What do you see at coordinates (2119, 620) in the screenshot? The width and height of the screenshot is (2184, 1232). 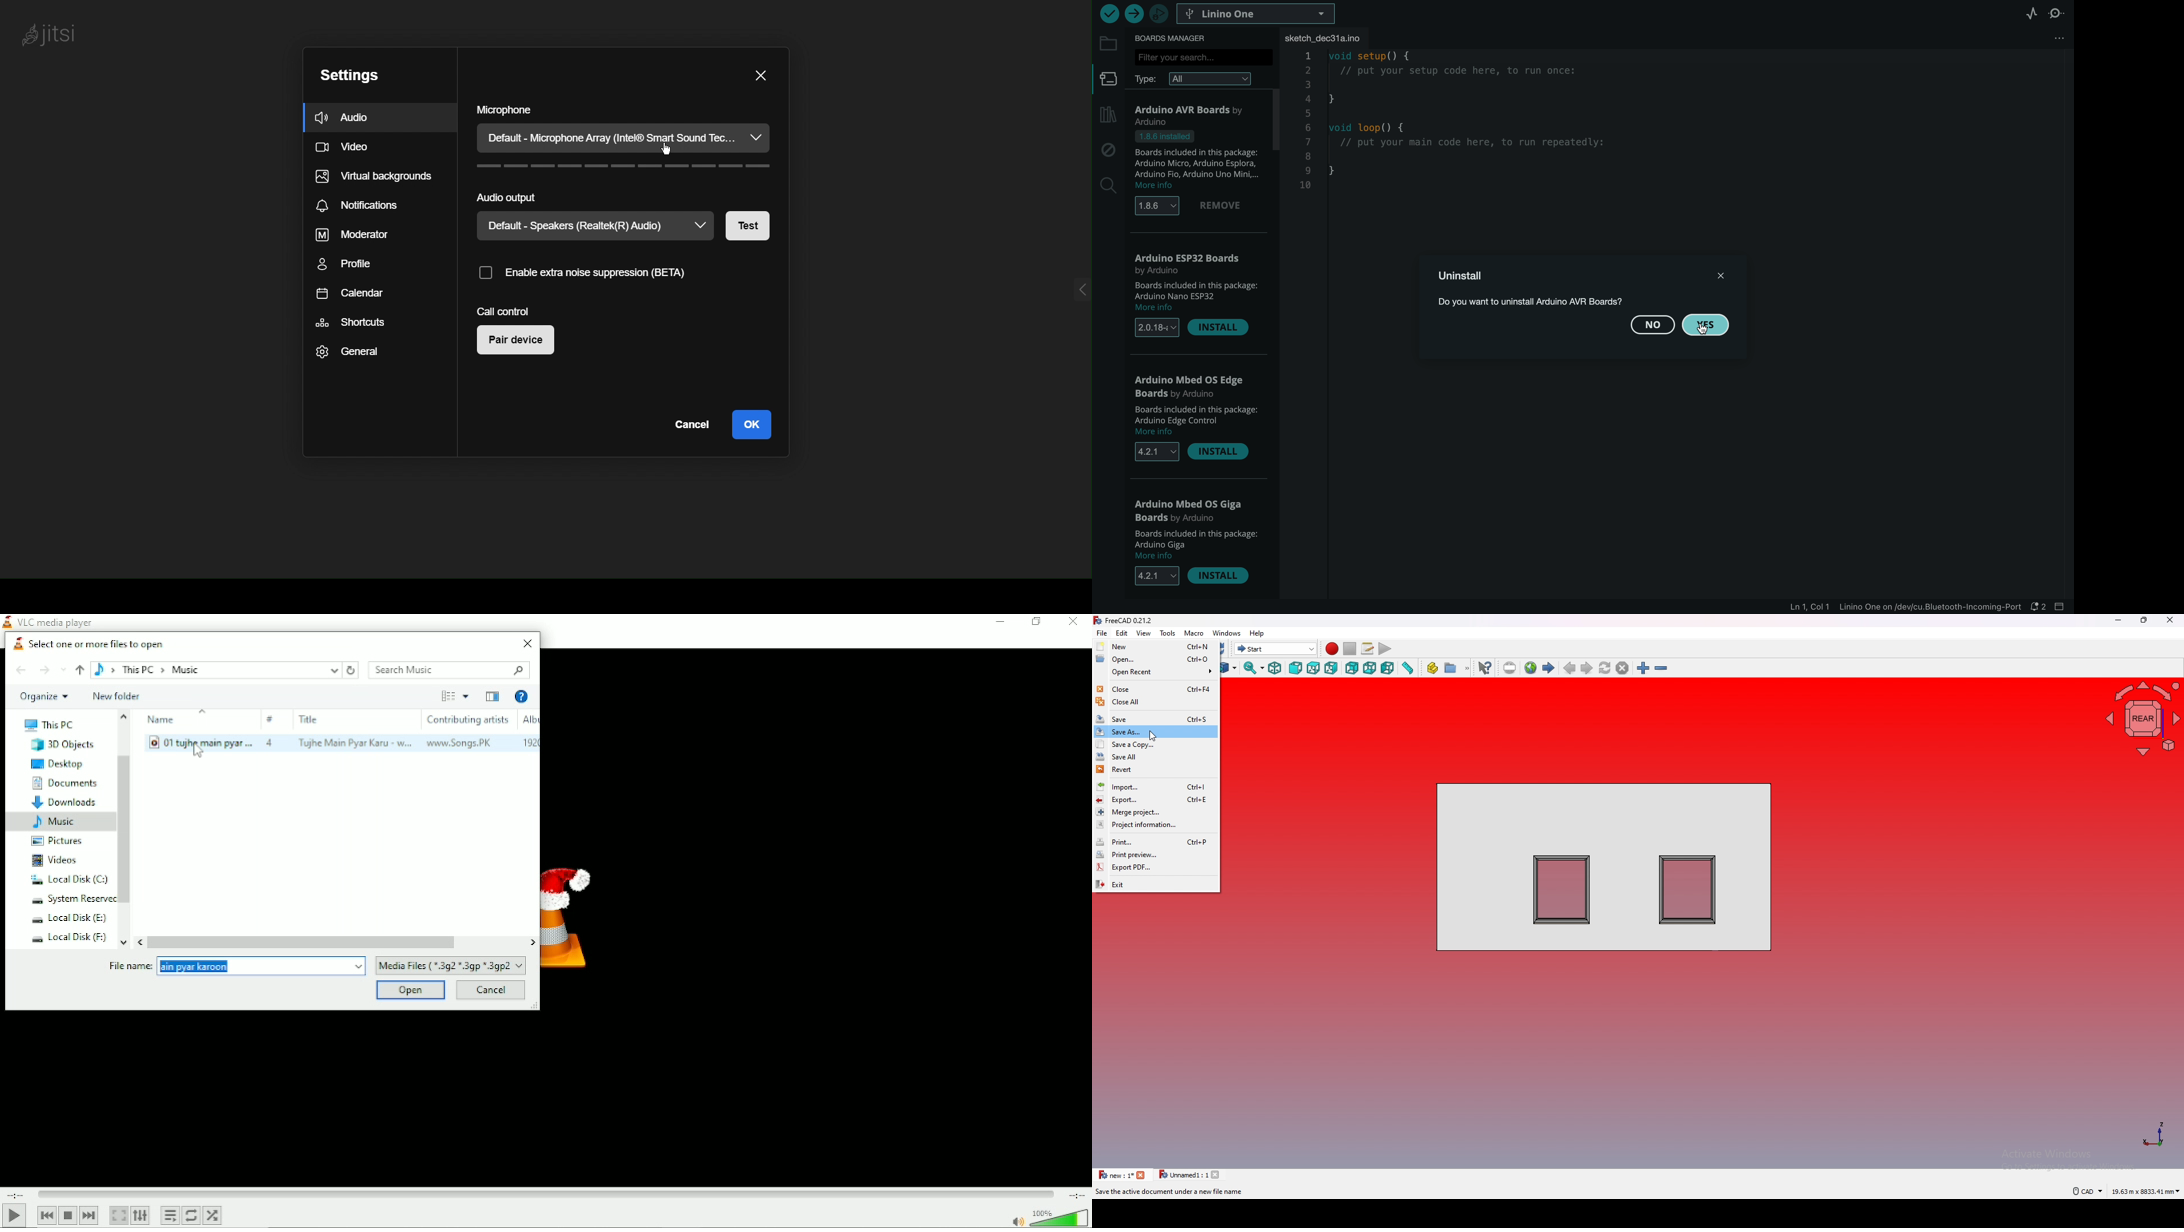 I see `minimize` at bounding box center [2119, 620].